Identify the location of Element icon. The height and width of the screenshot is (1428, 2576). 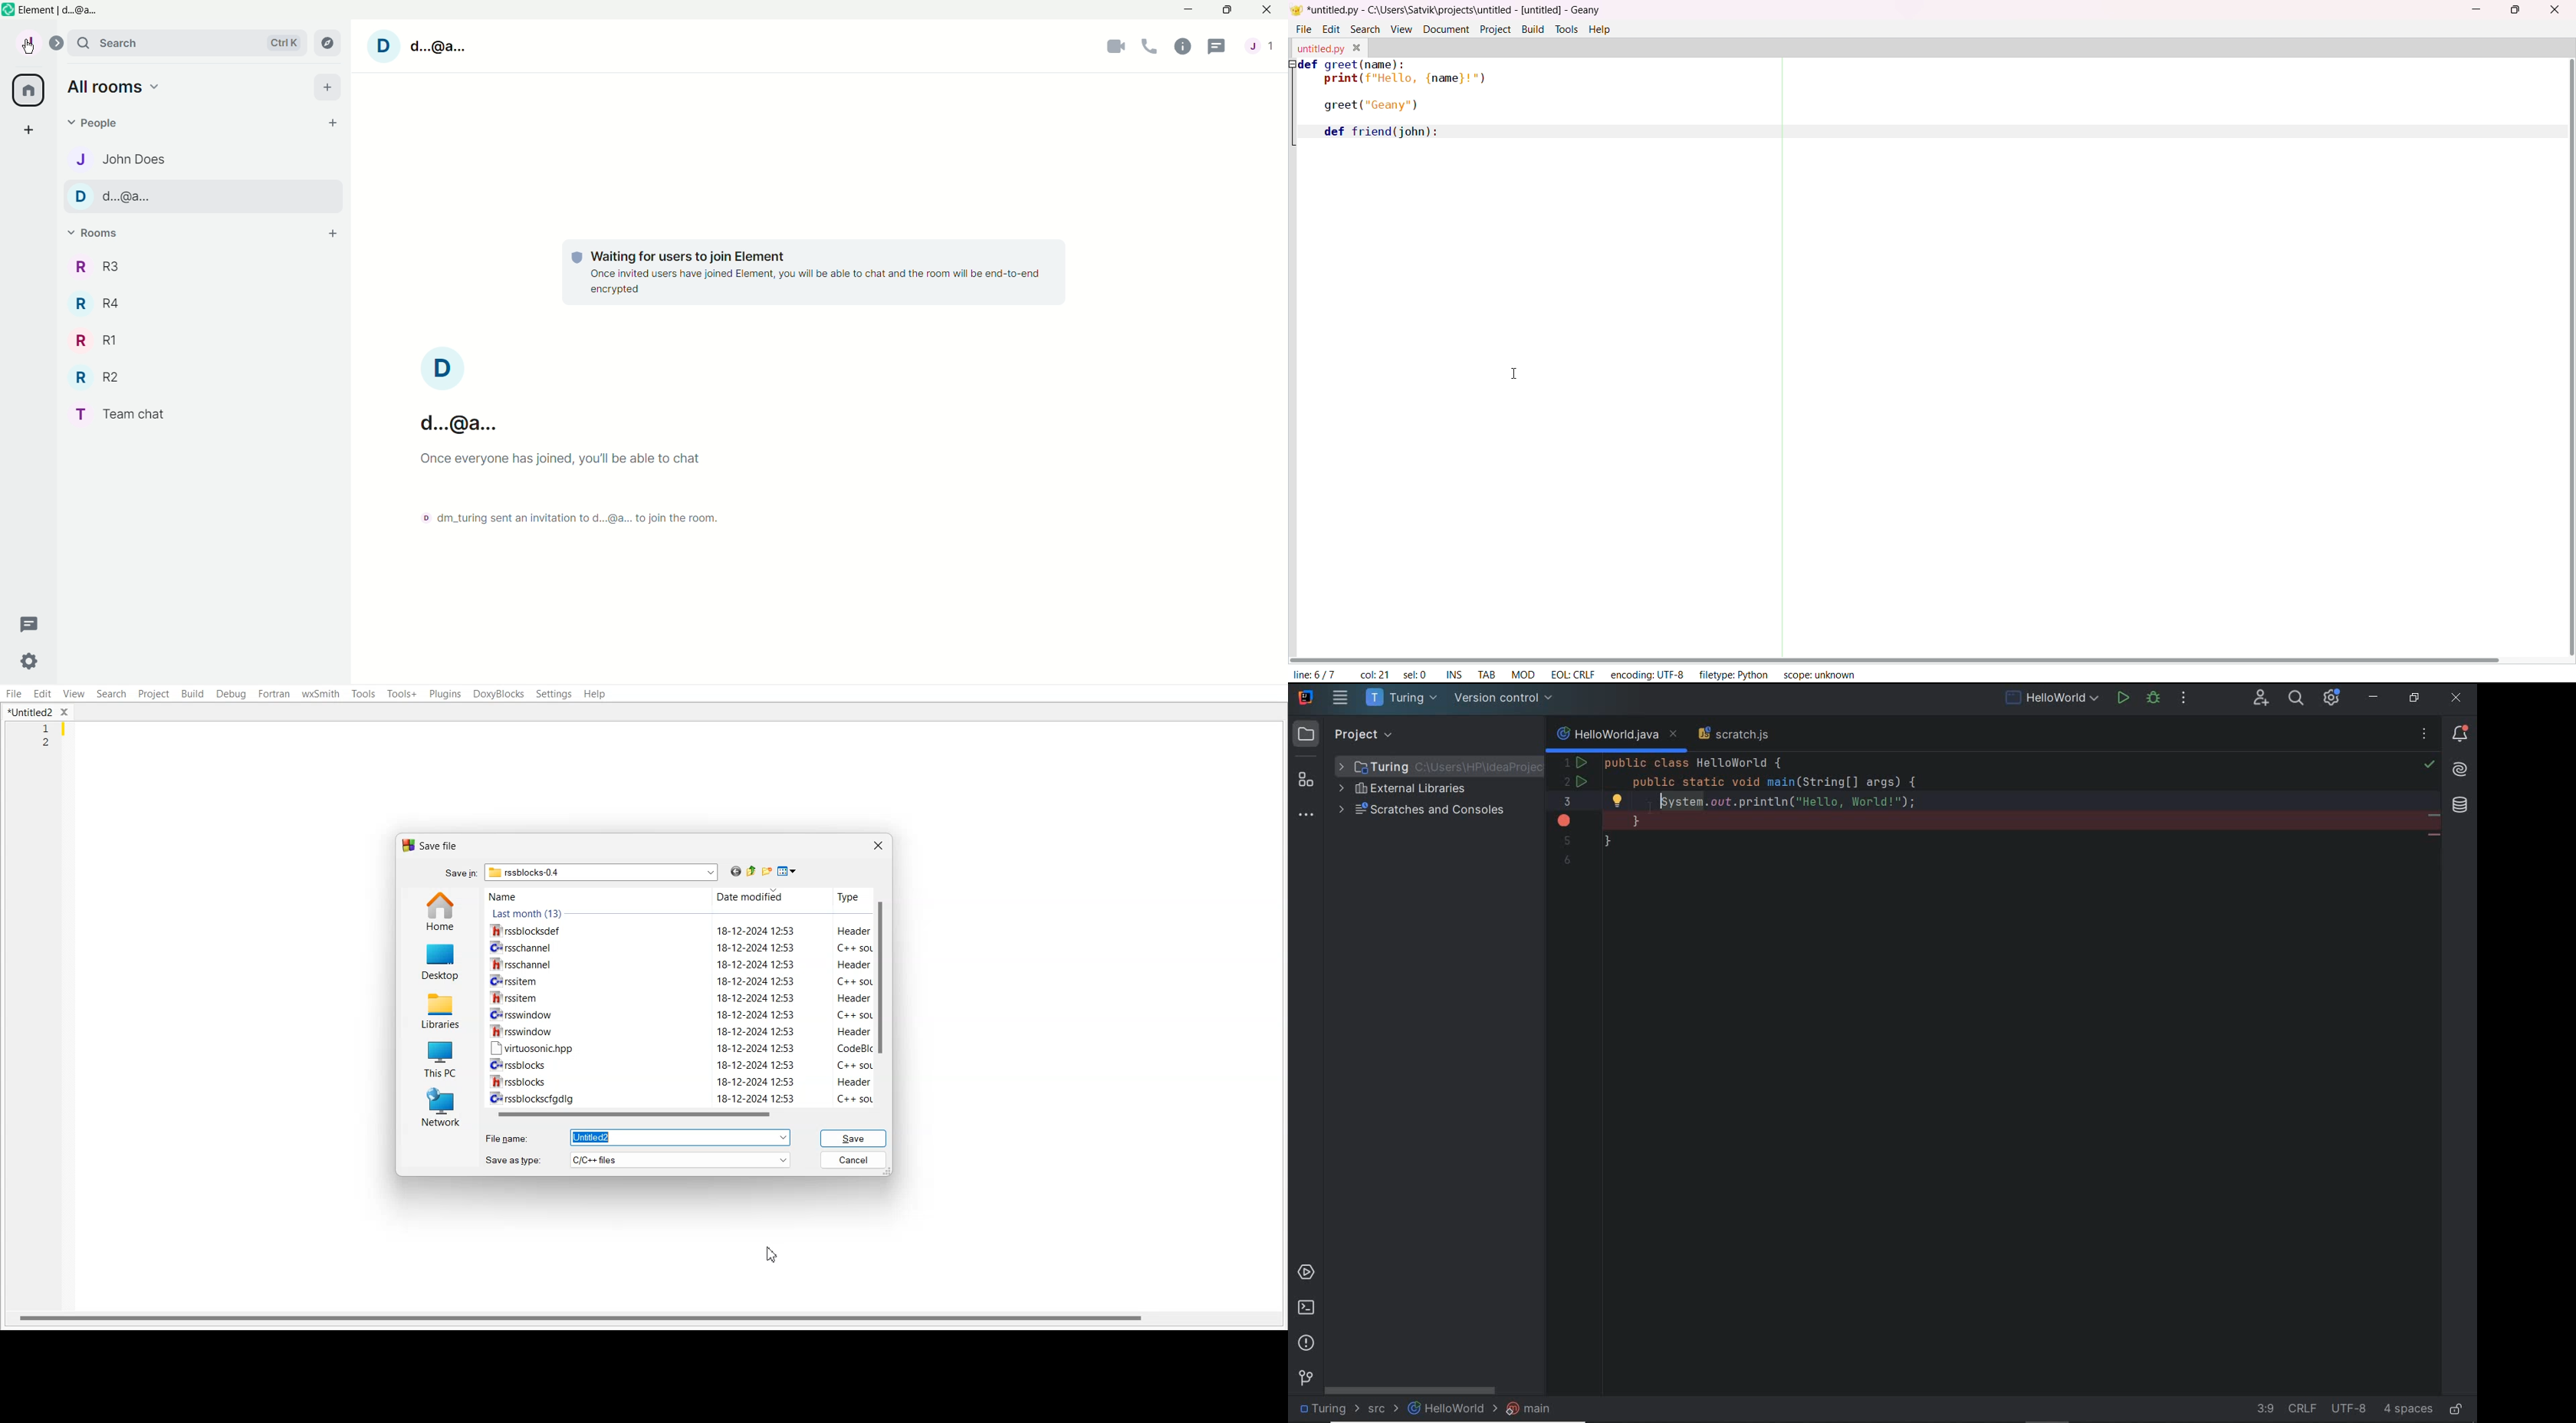
(8, 9).